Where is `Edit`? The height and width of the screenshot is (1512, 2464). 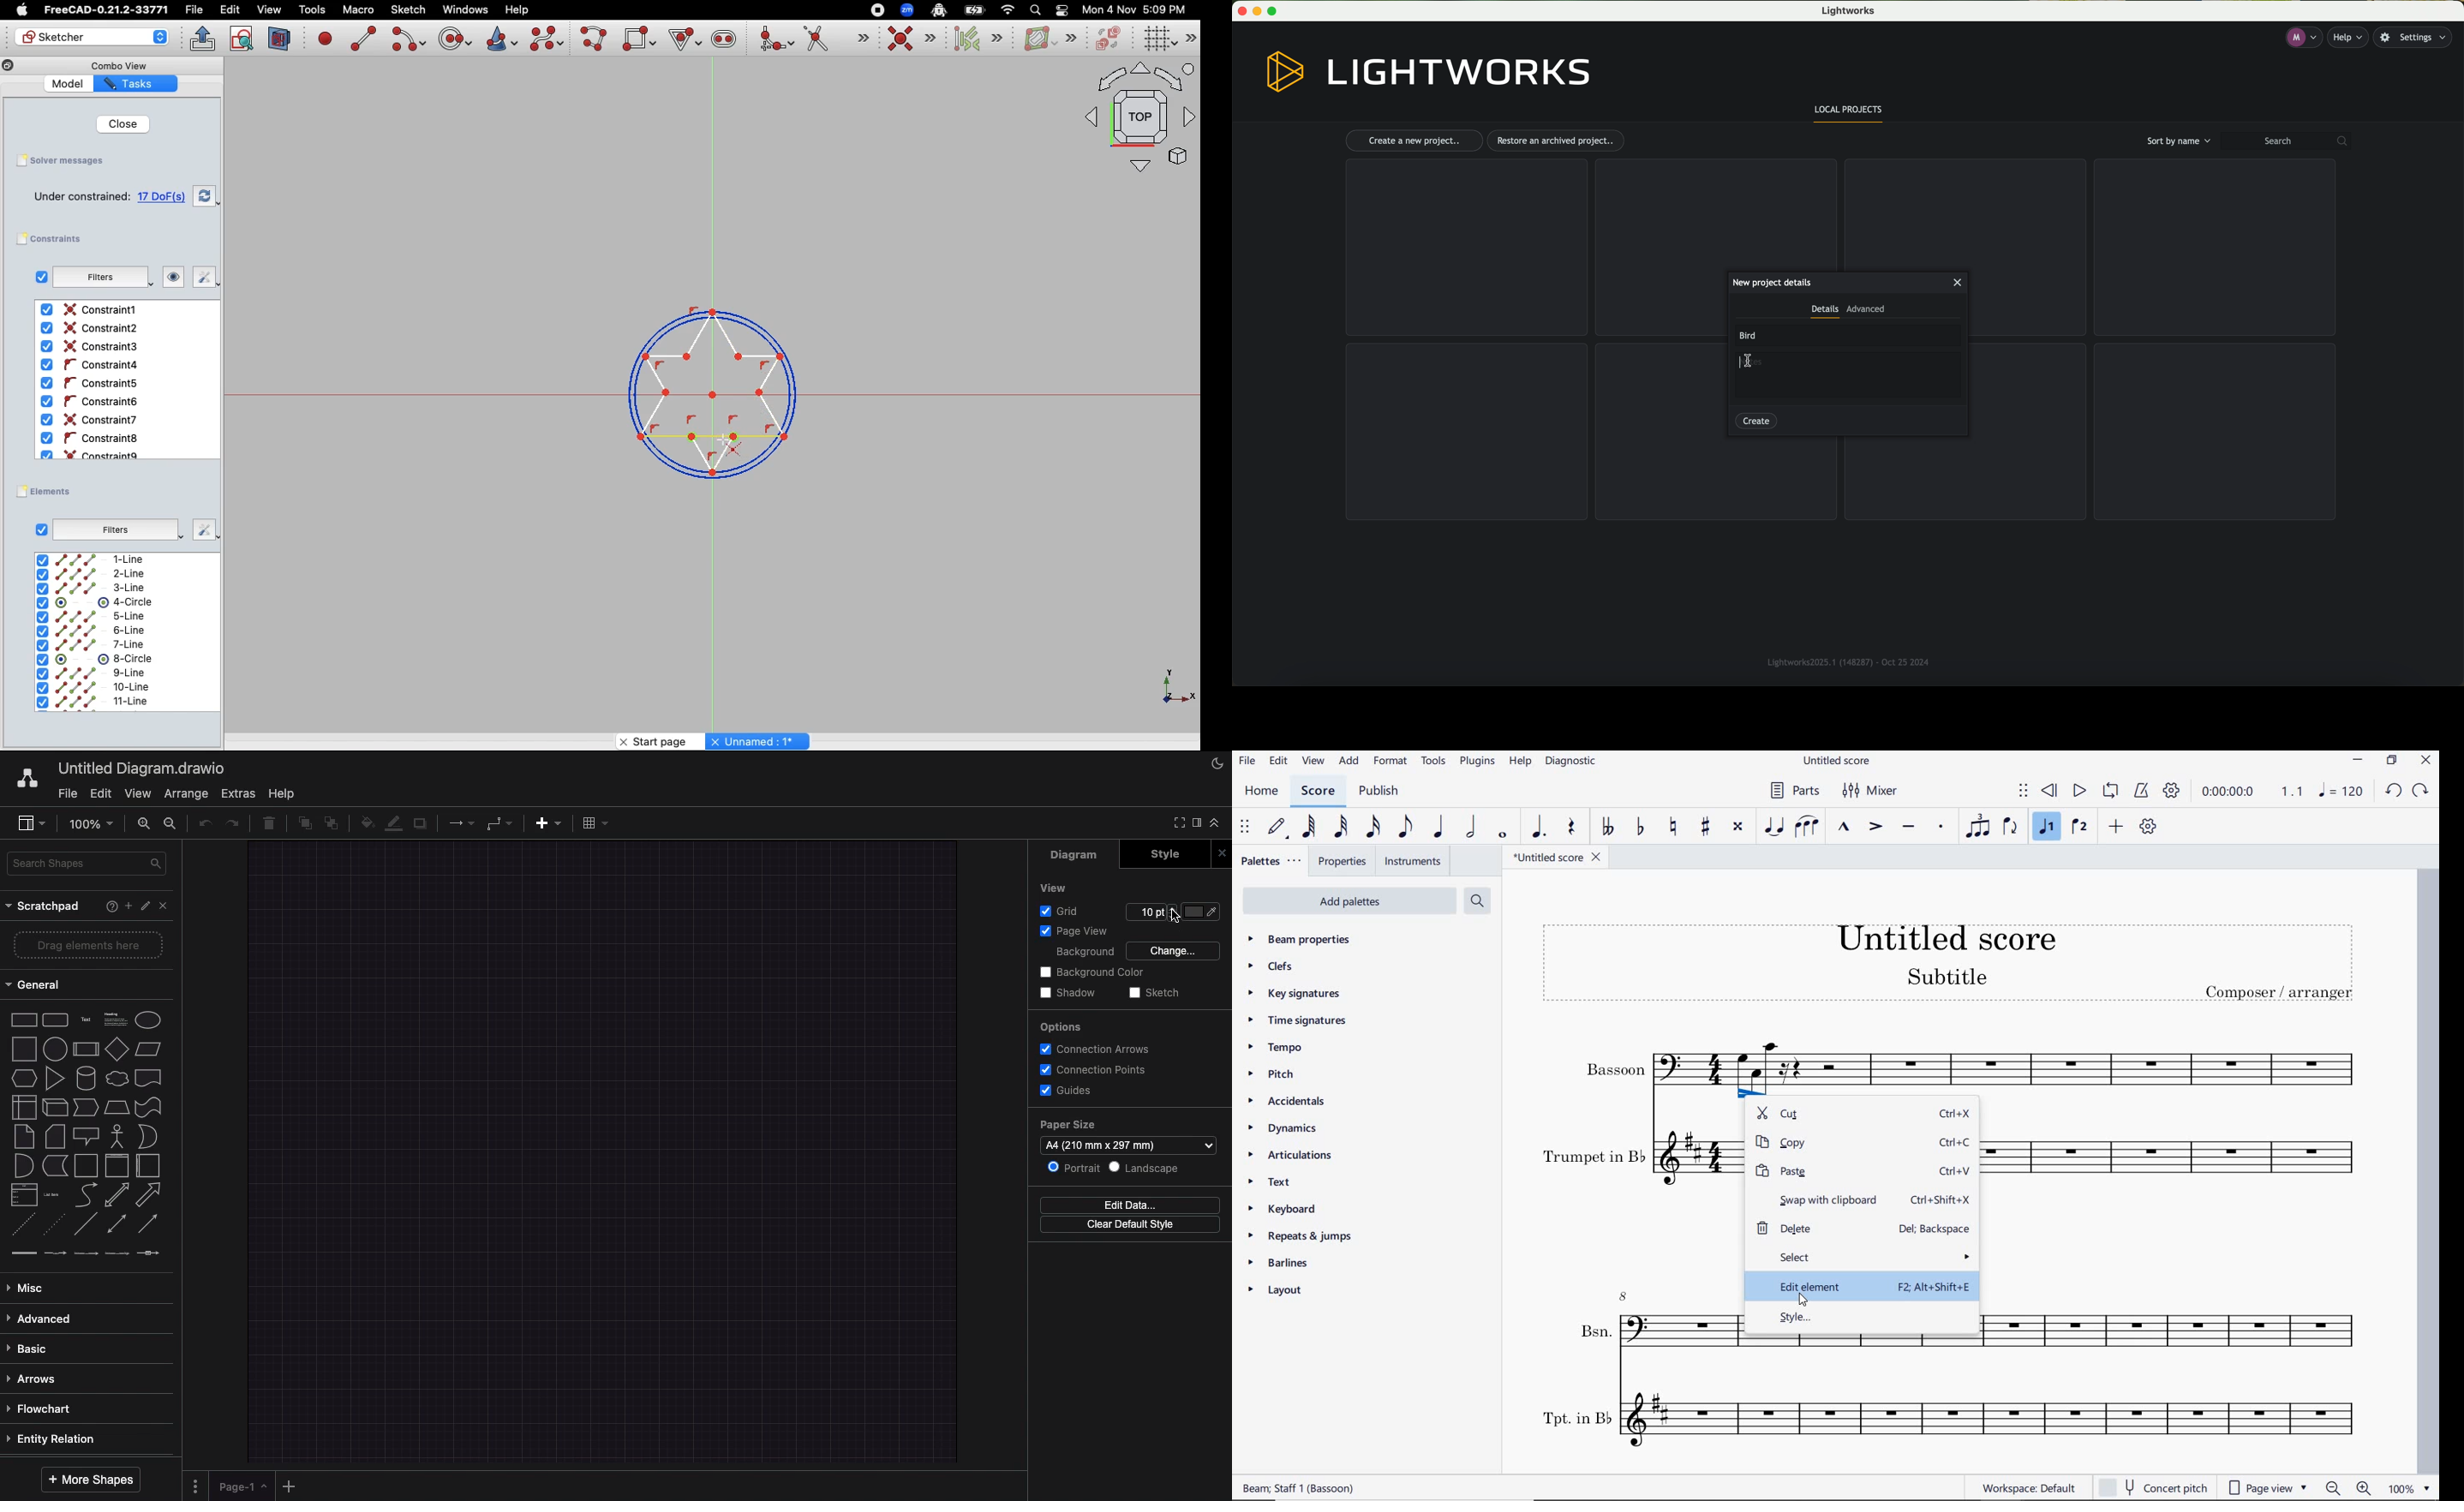
Edit is located at coordinates (100, 794).